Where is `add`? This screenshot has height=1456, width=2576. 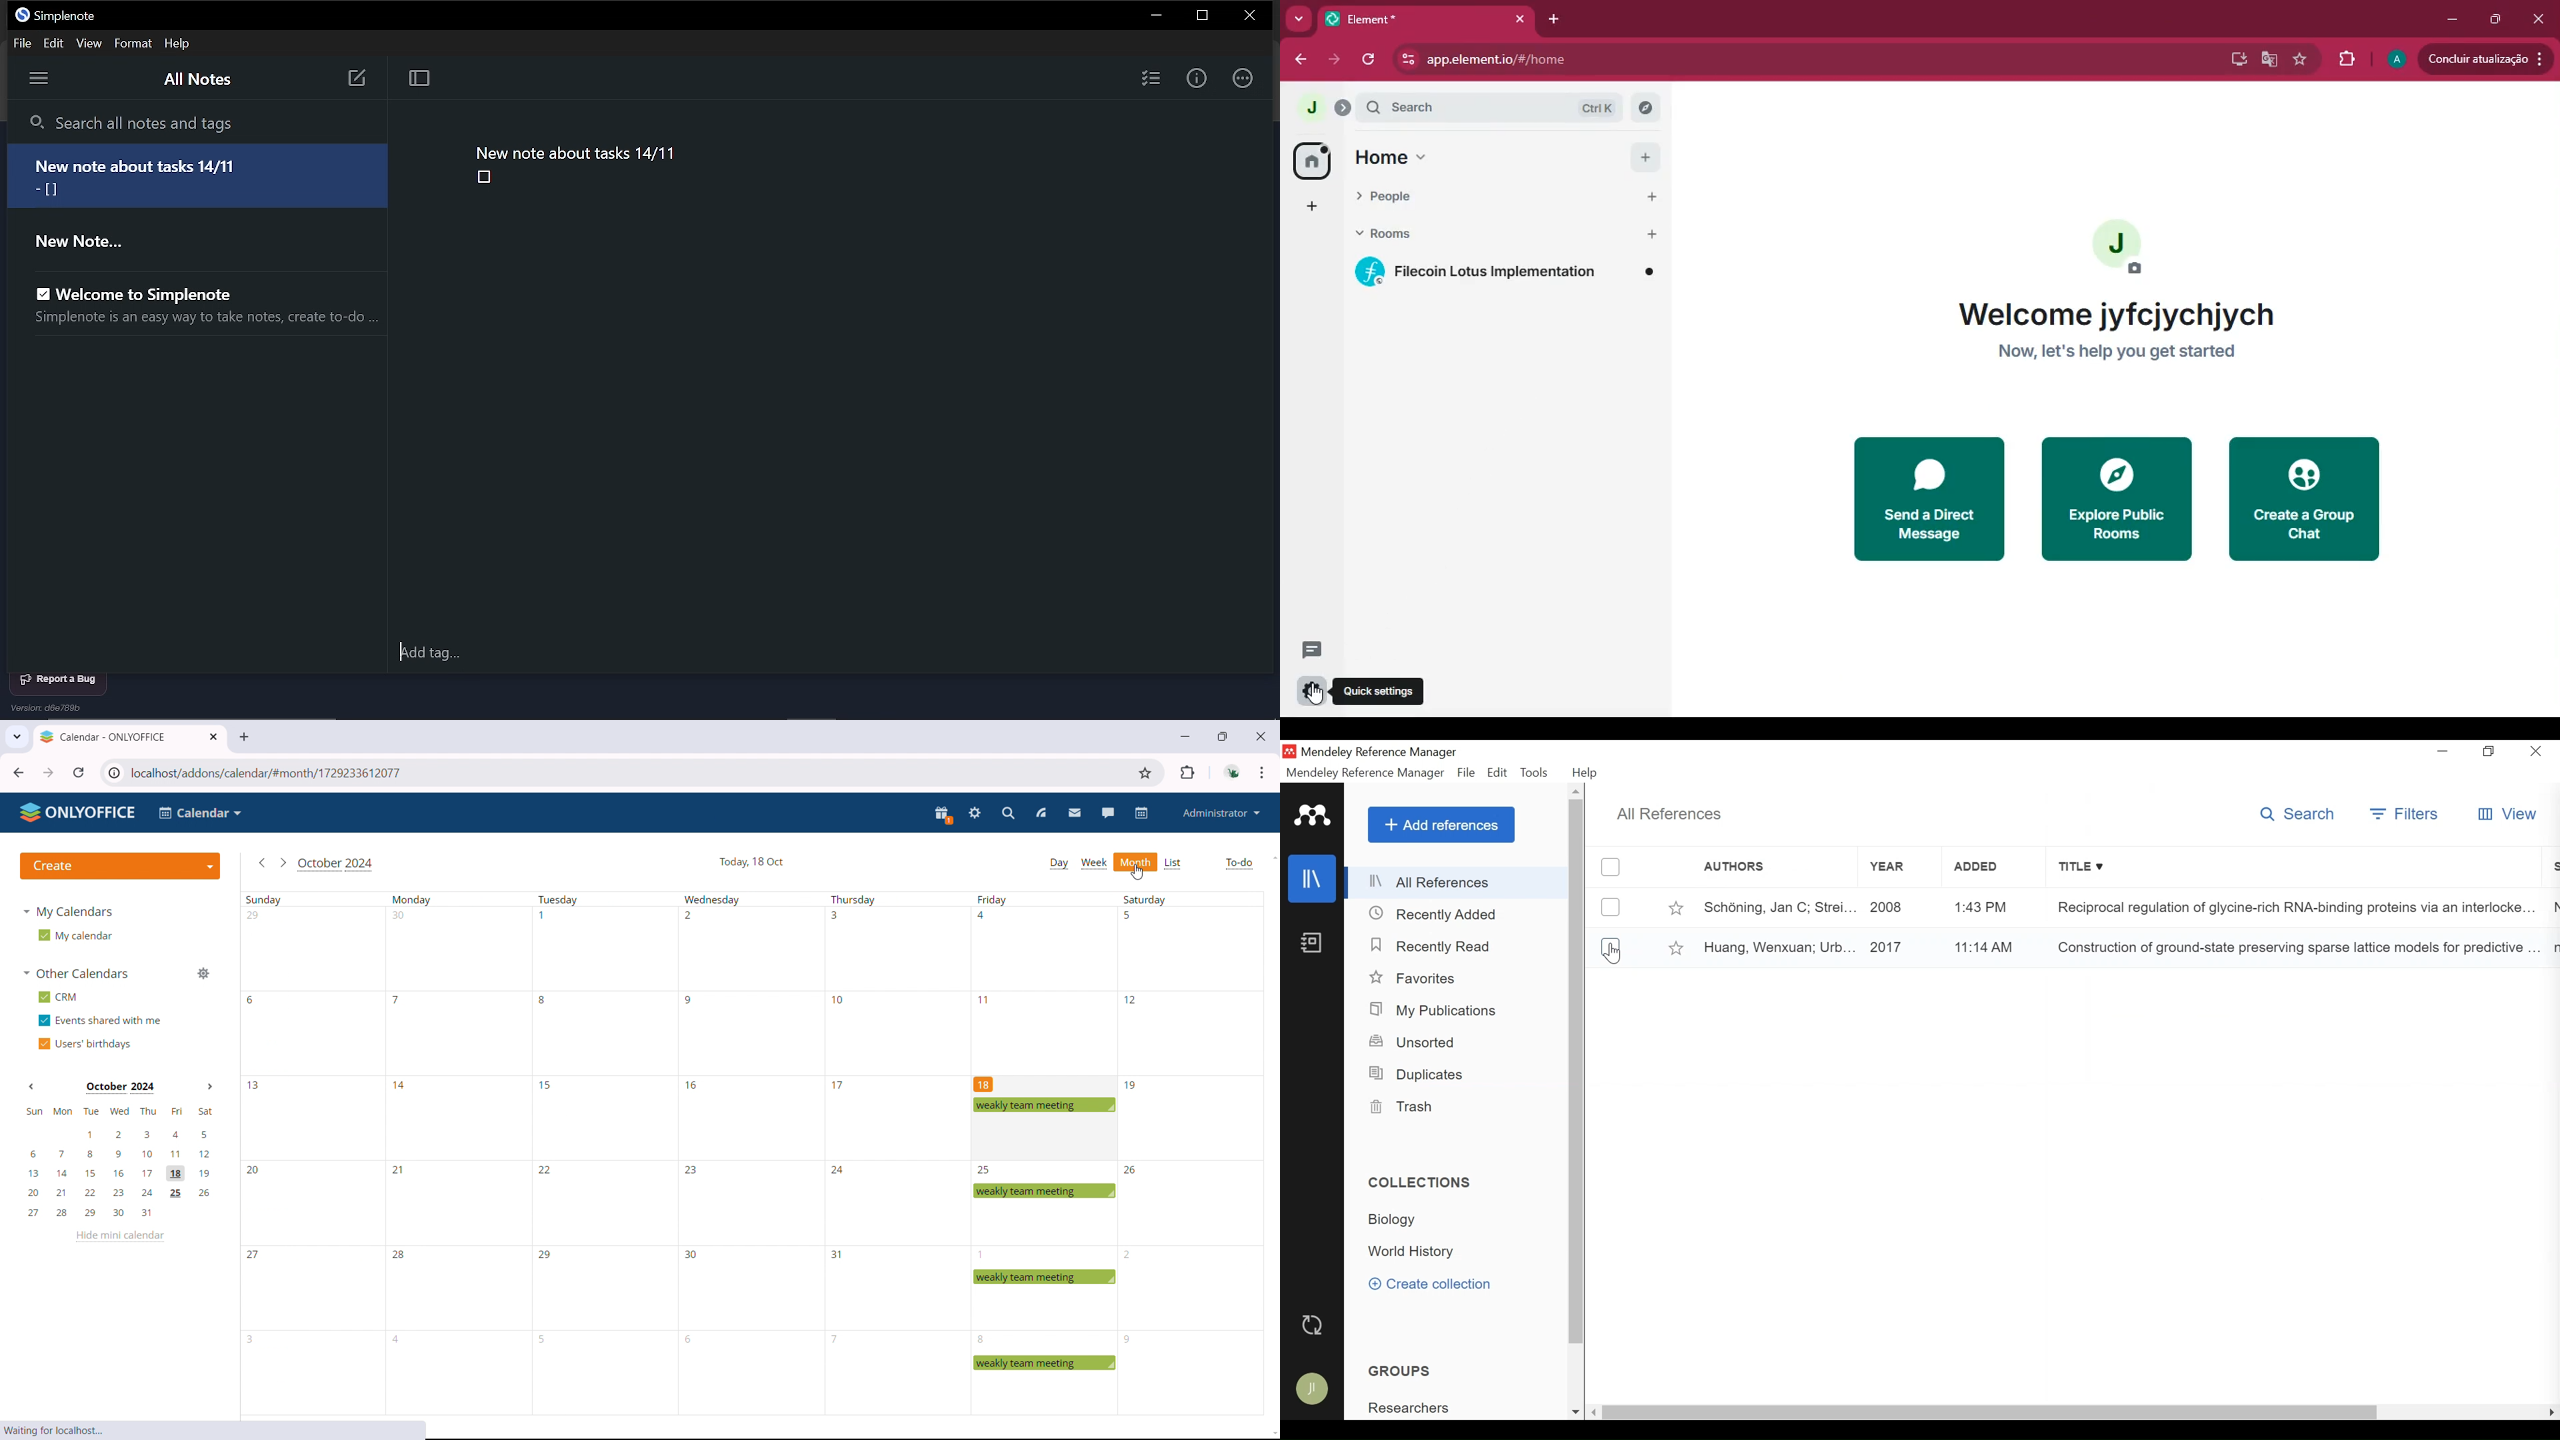 add is located at coordinates (1316, 204).